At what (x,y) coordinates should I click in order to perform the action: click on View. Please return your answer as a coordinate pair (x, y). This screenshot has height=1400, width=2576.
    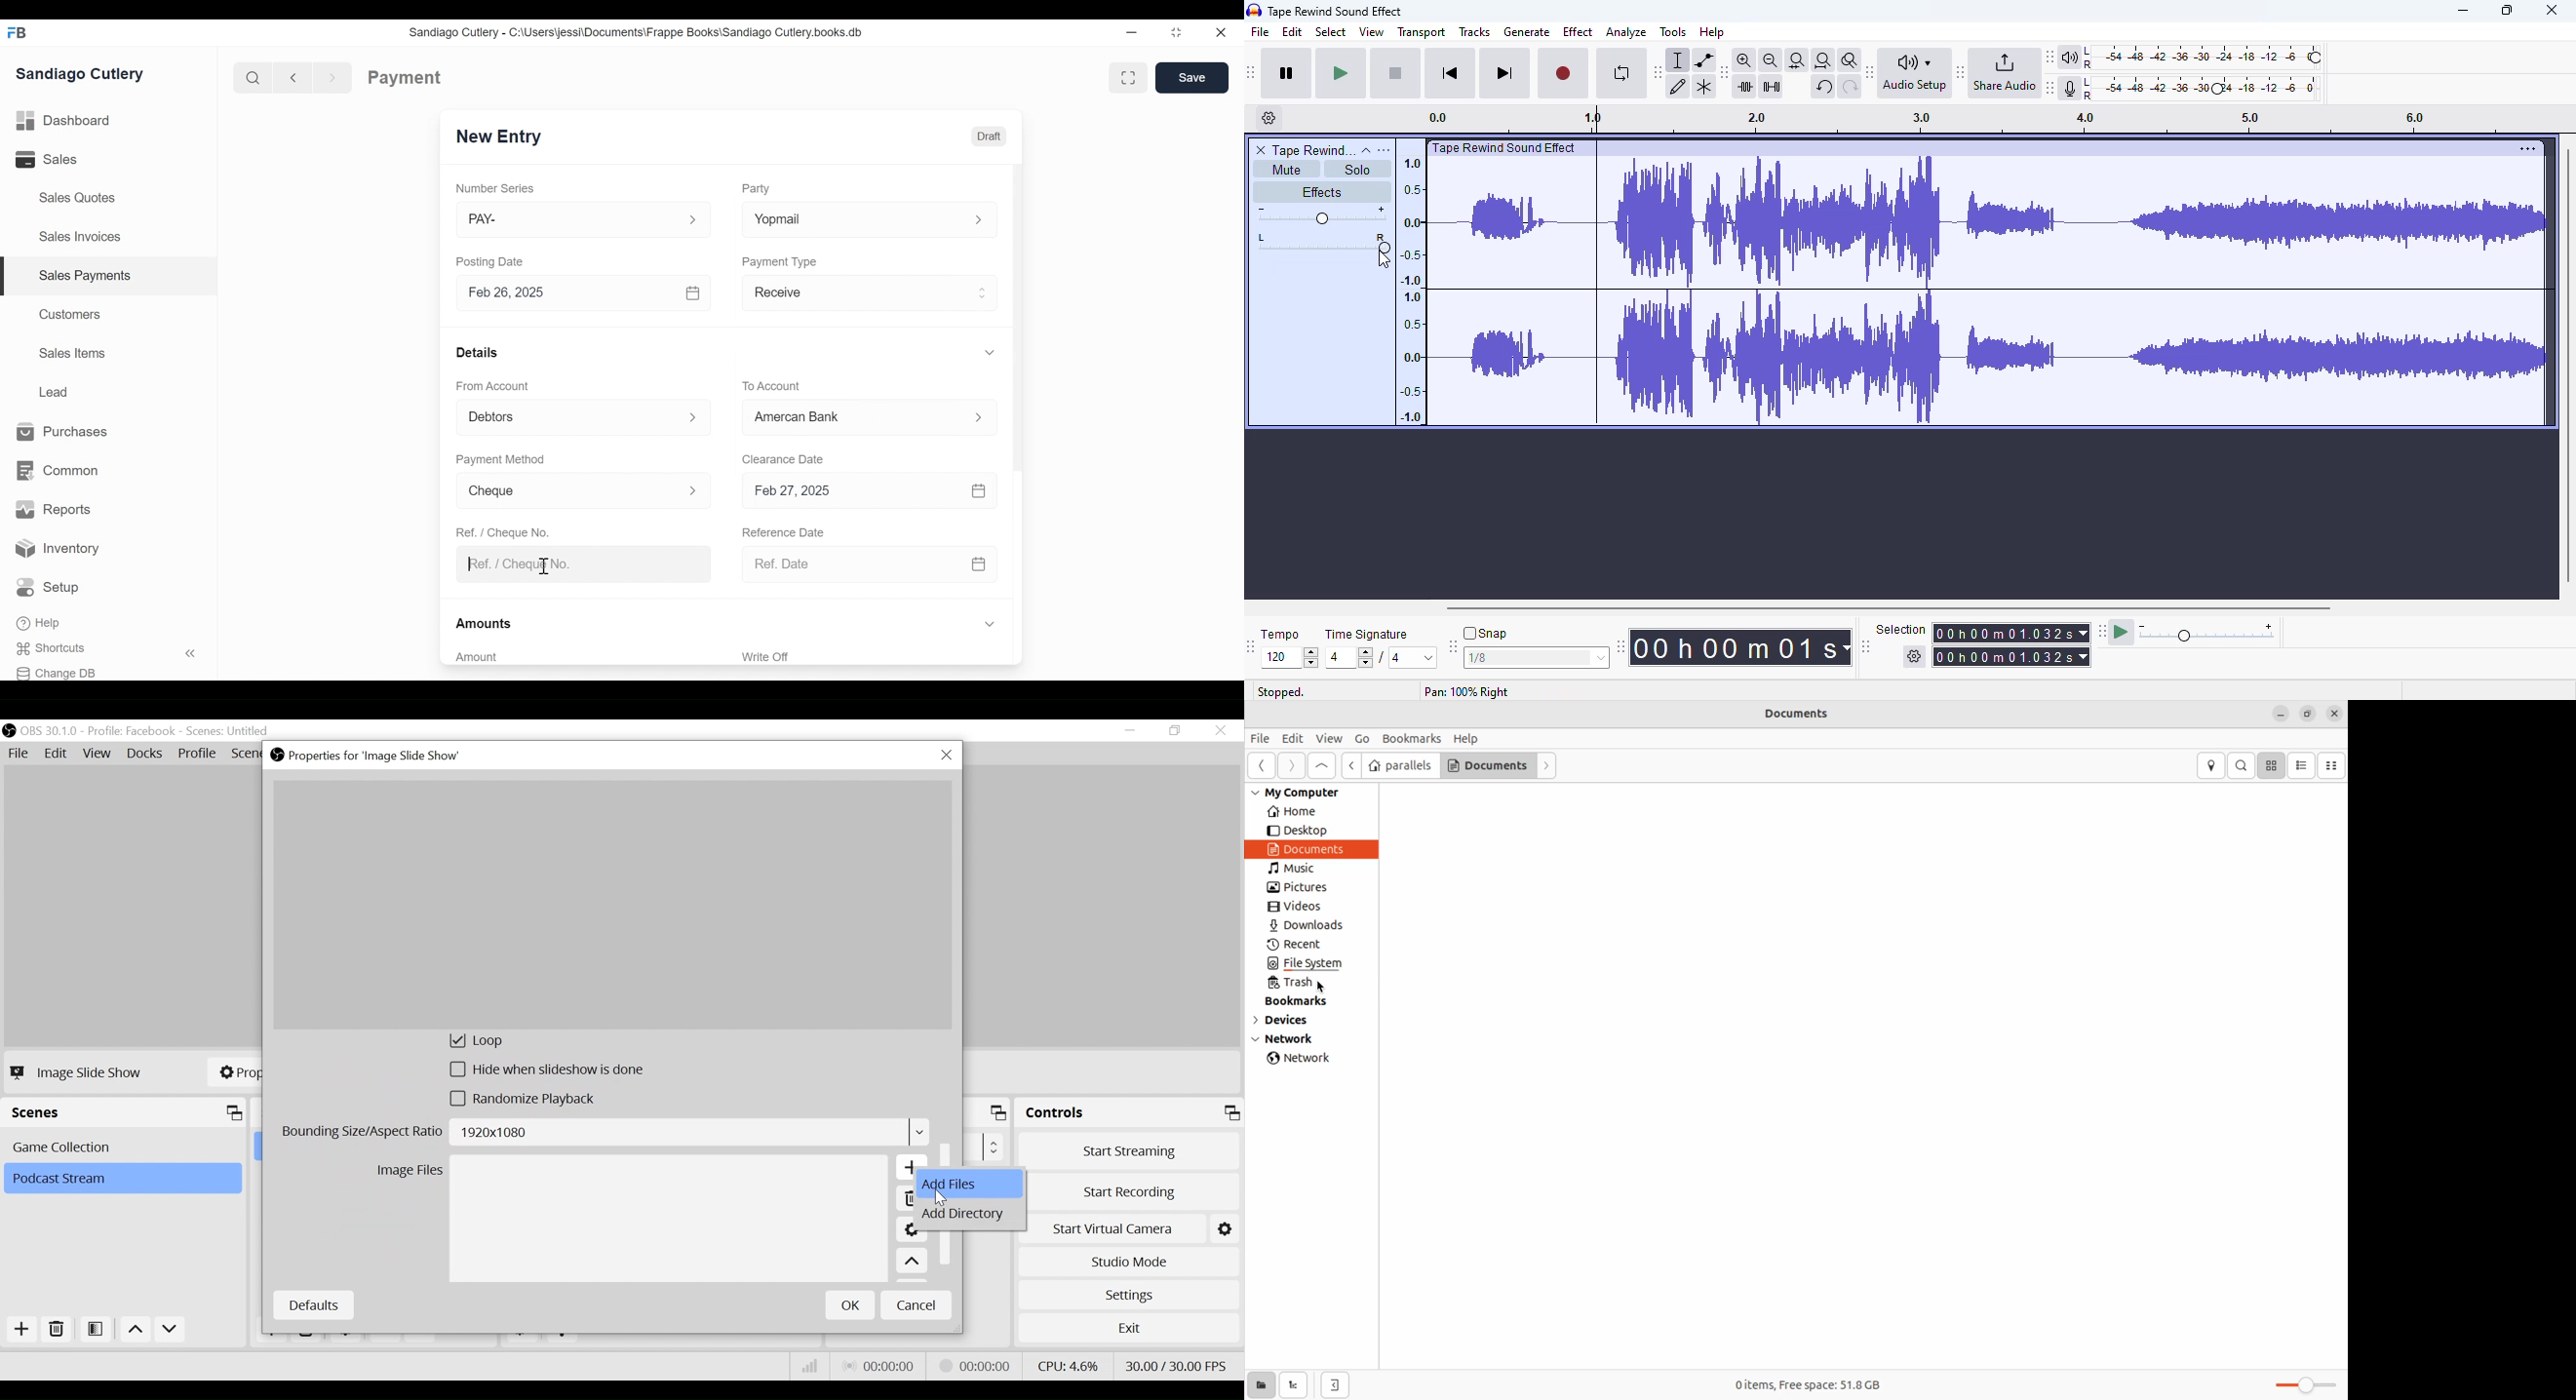
    Looking at the image, I should click on (99, 755).